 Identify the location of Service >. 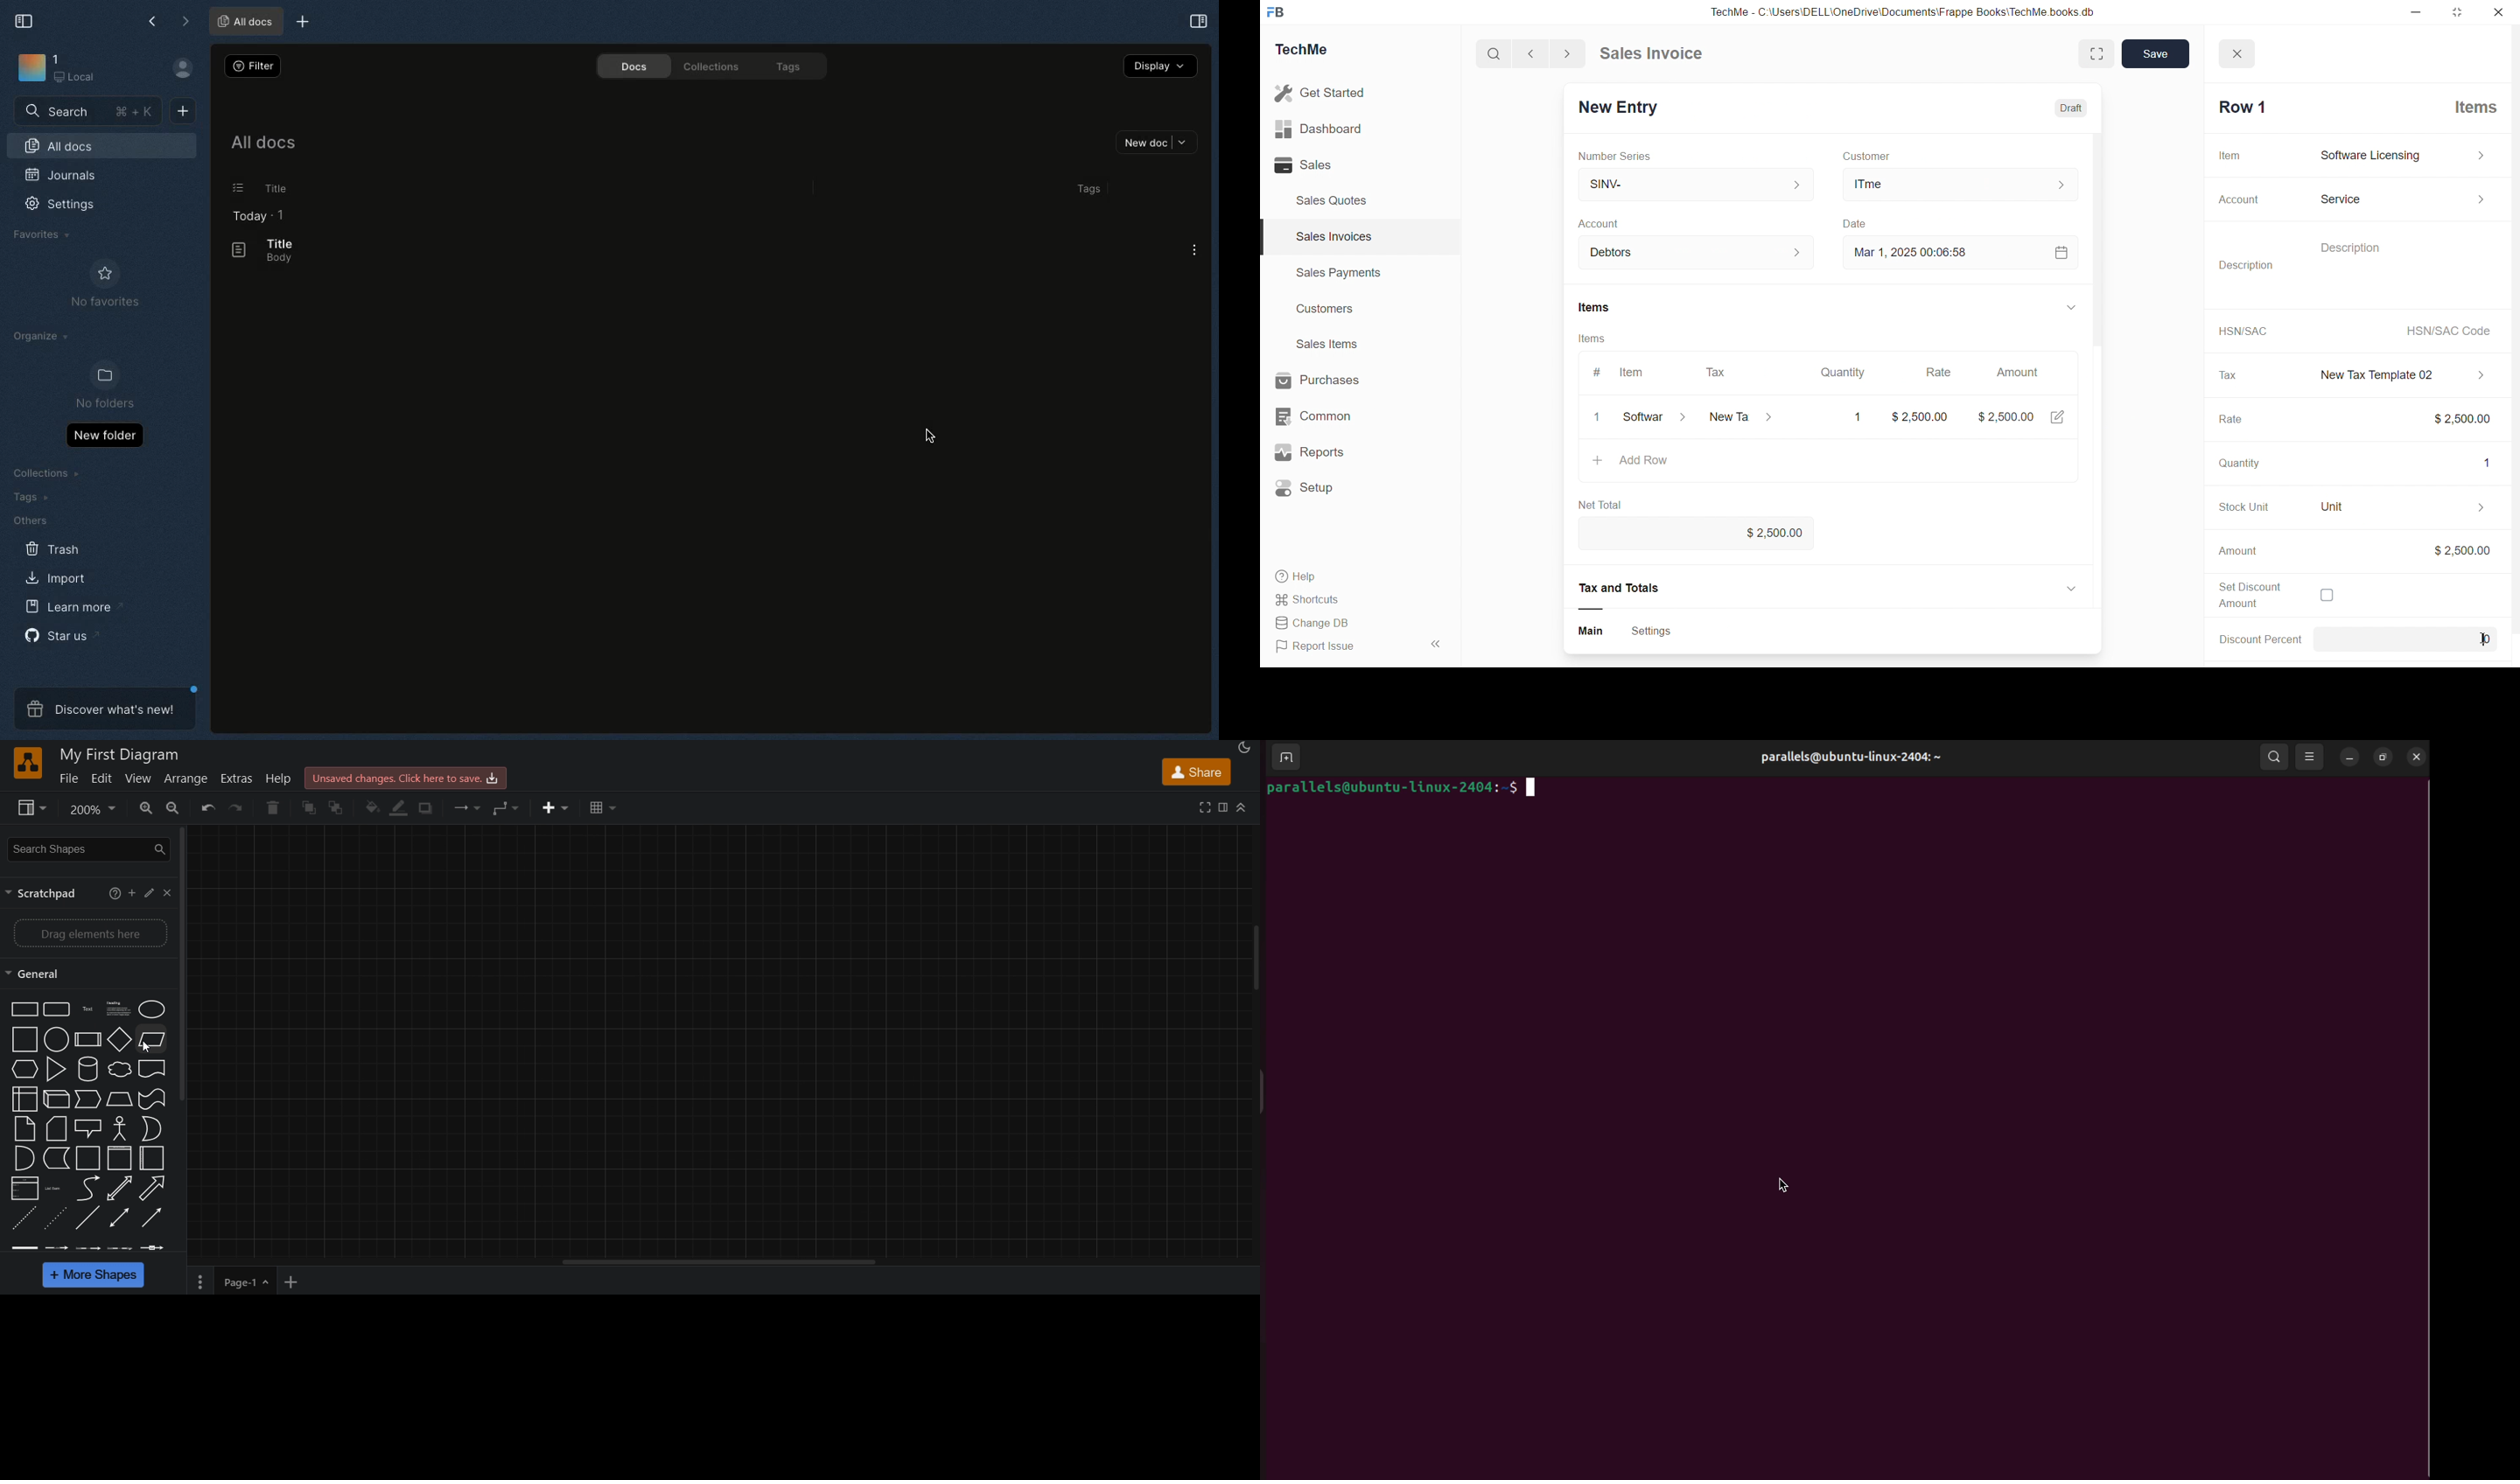
(2401, 197).